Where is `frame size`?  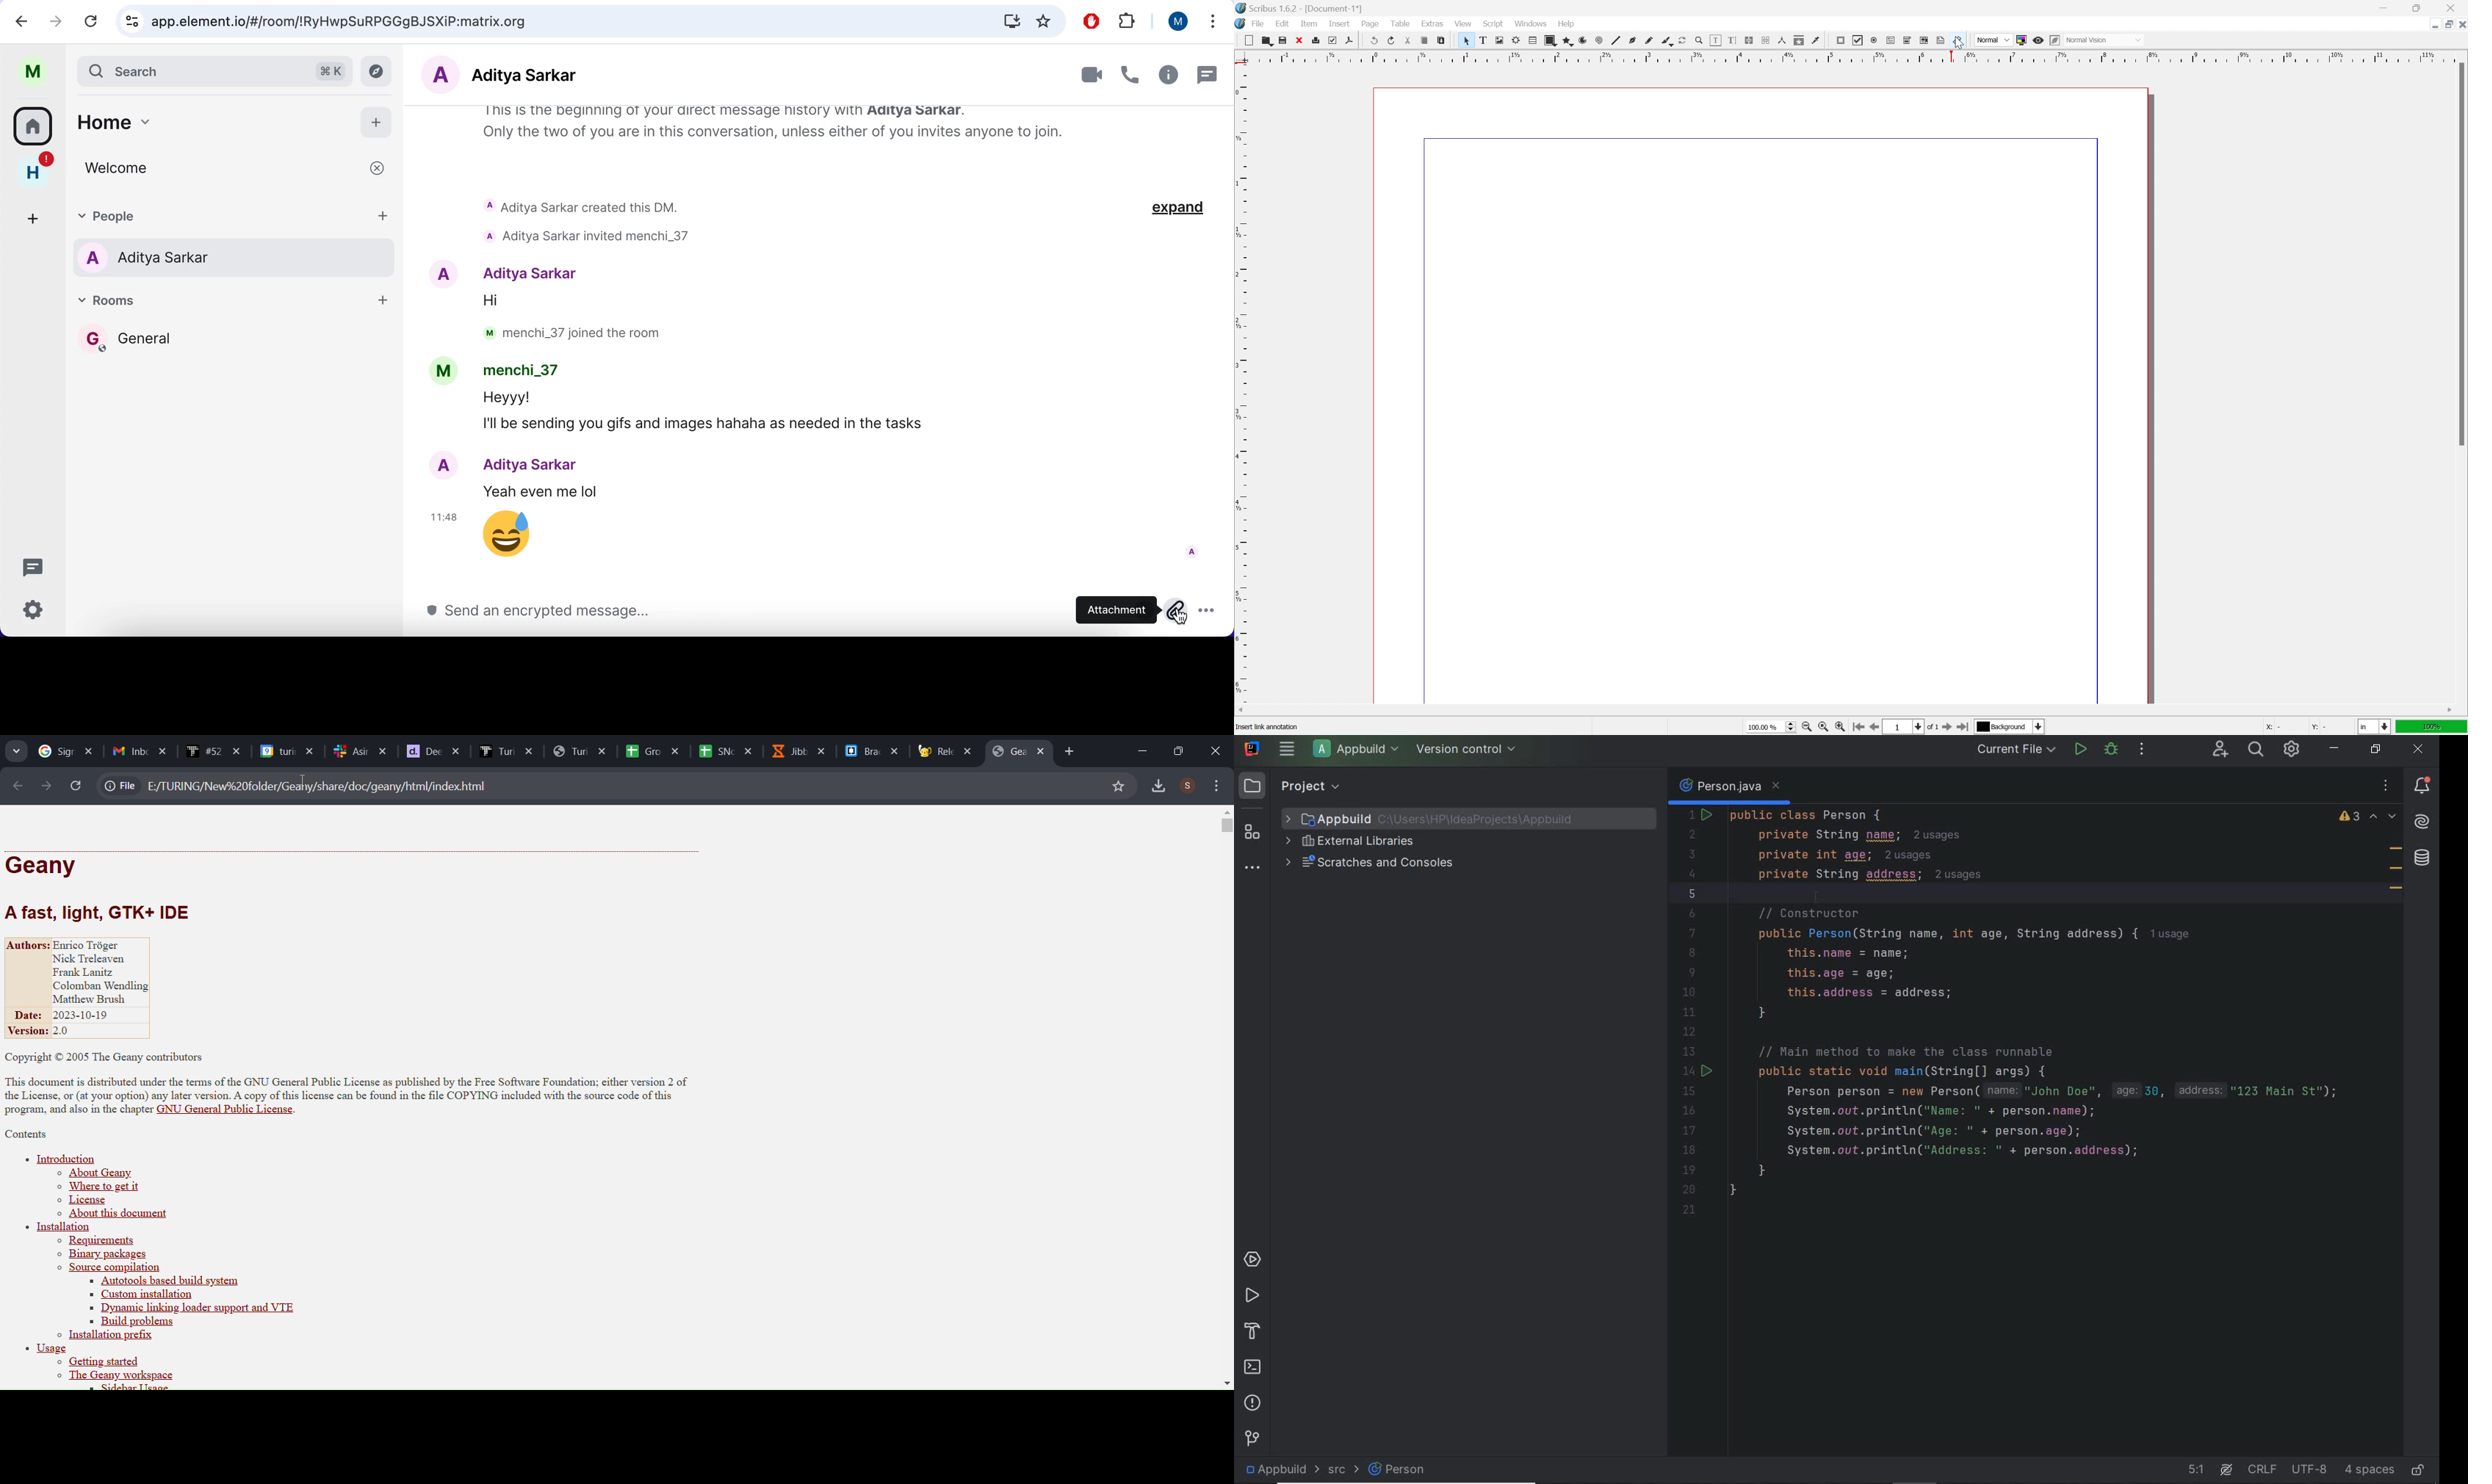 frame size is located at coordinates (1273, 728).